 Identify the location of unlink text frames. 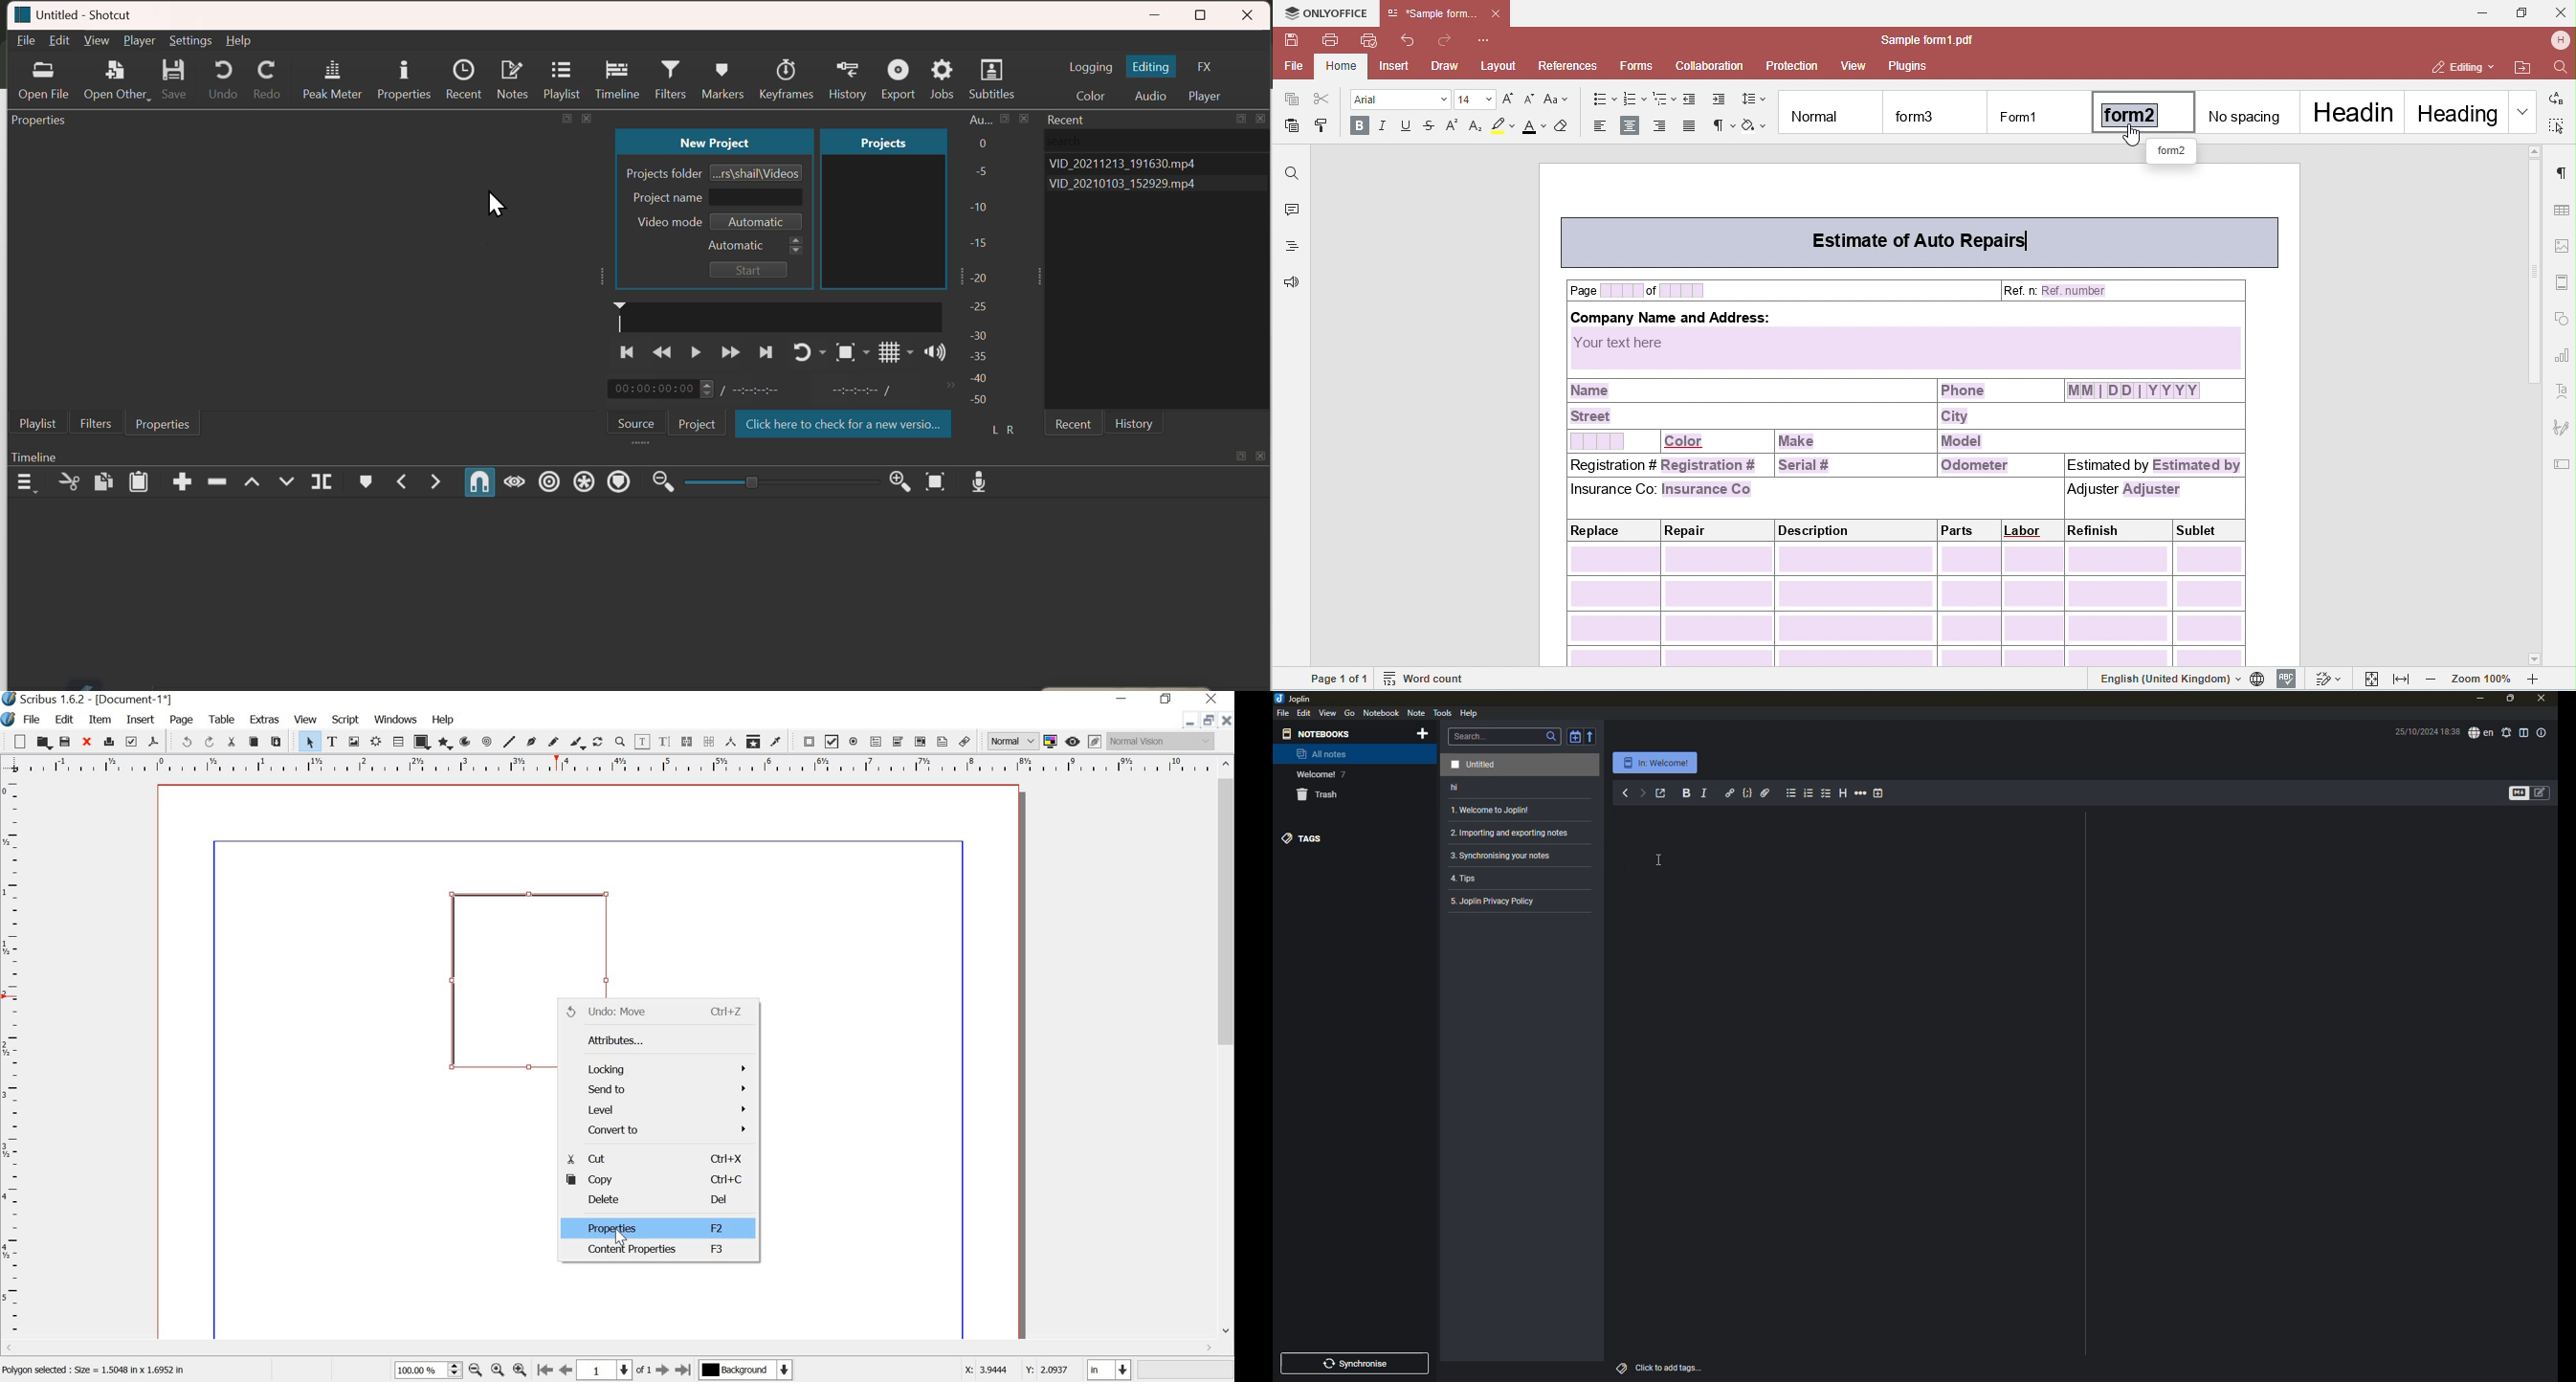
(710, 742).